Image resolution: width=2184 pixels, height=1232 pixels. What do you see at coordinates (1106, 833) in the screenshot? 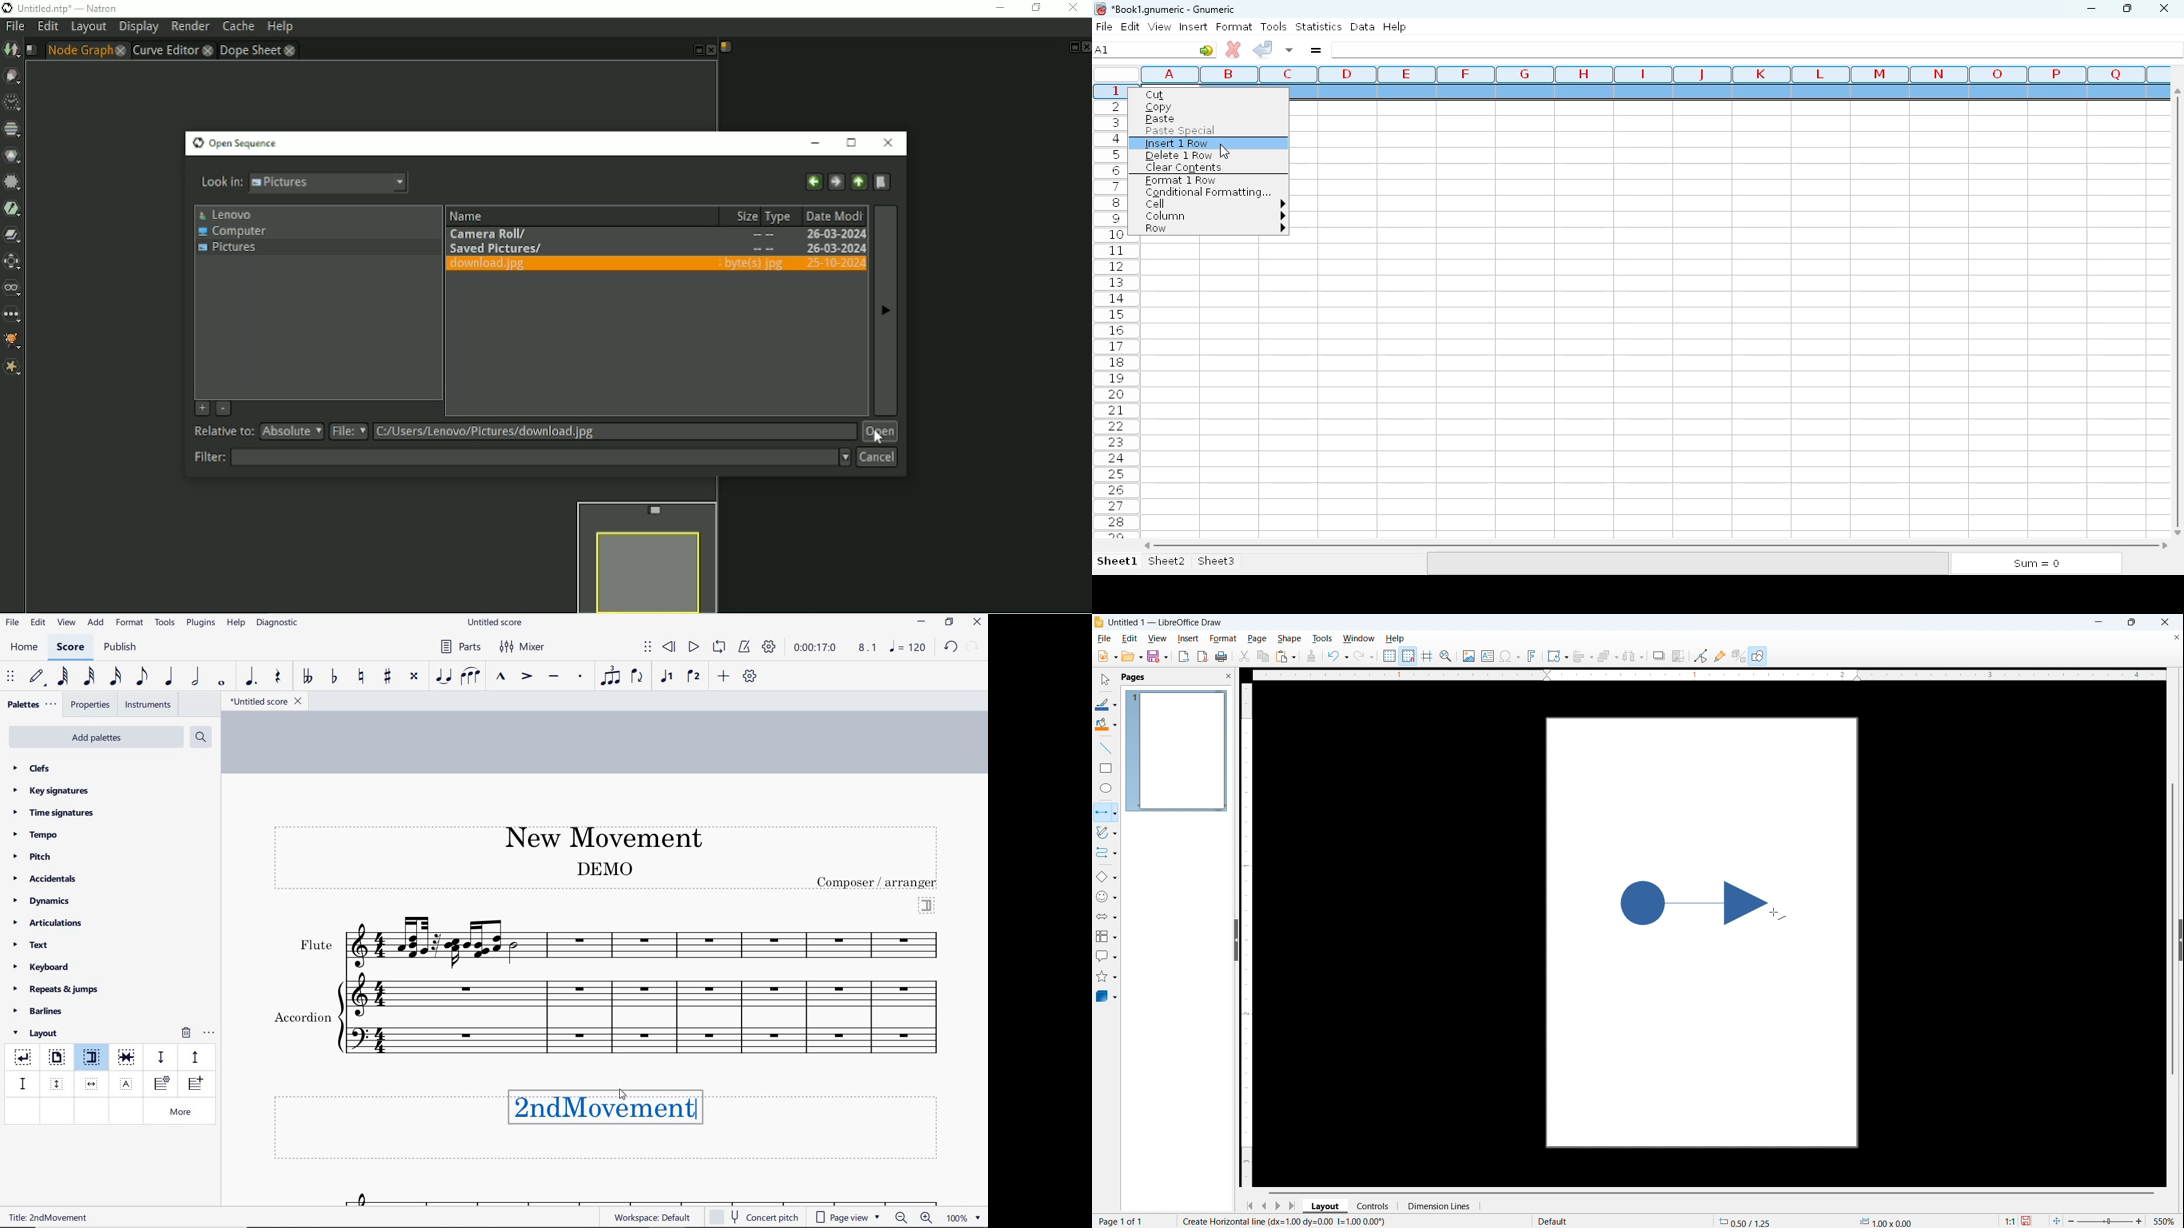
I see `Curves and polygons ` at bounding box center [1106, 833].